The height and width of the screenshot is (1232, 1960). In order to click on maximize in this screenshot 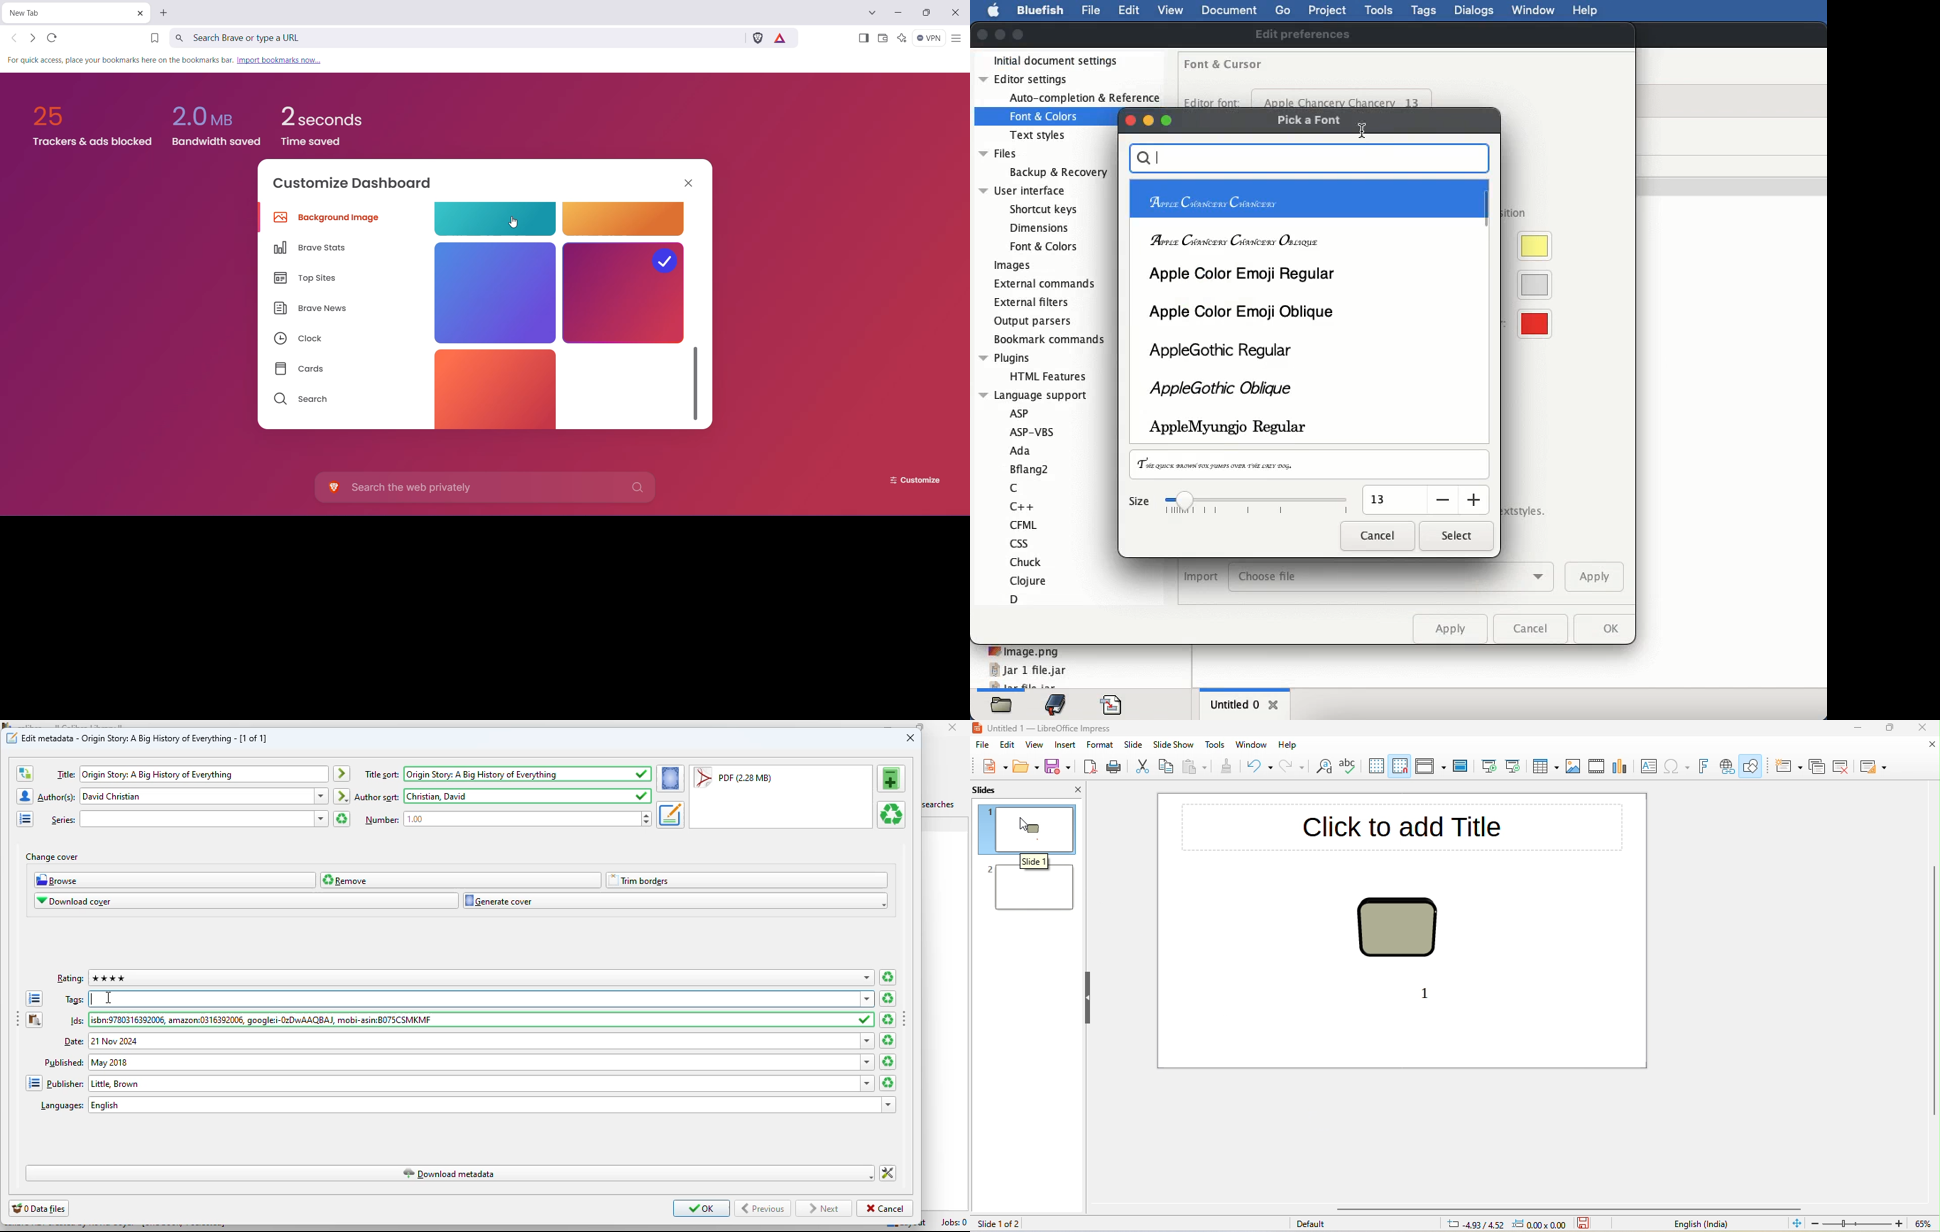, I will do `click(1020, 33)`.